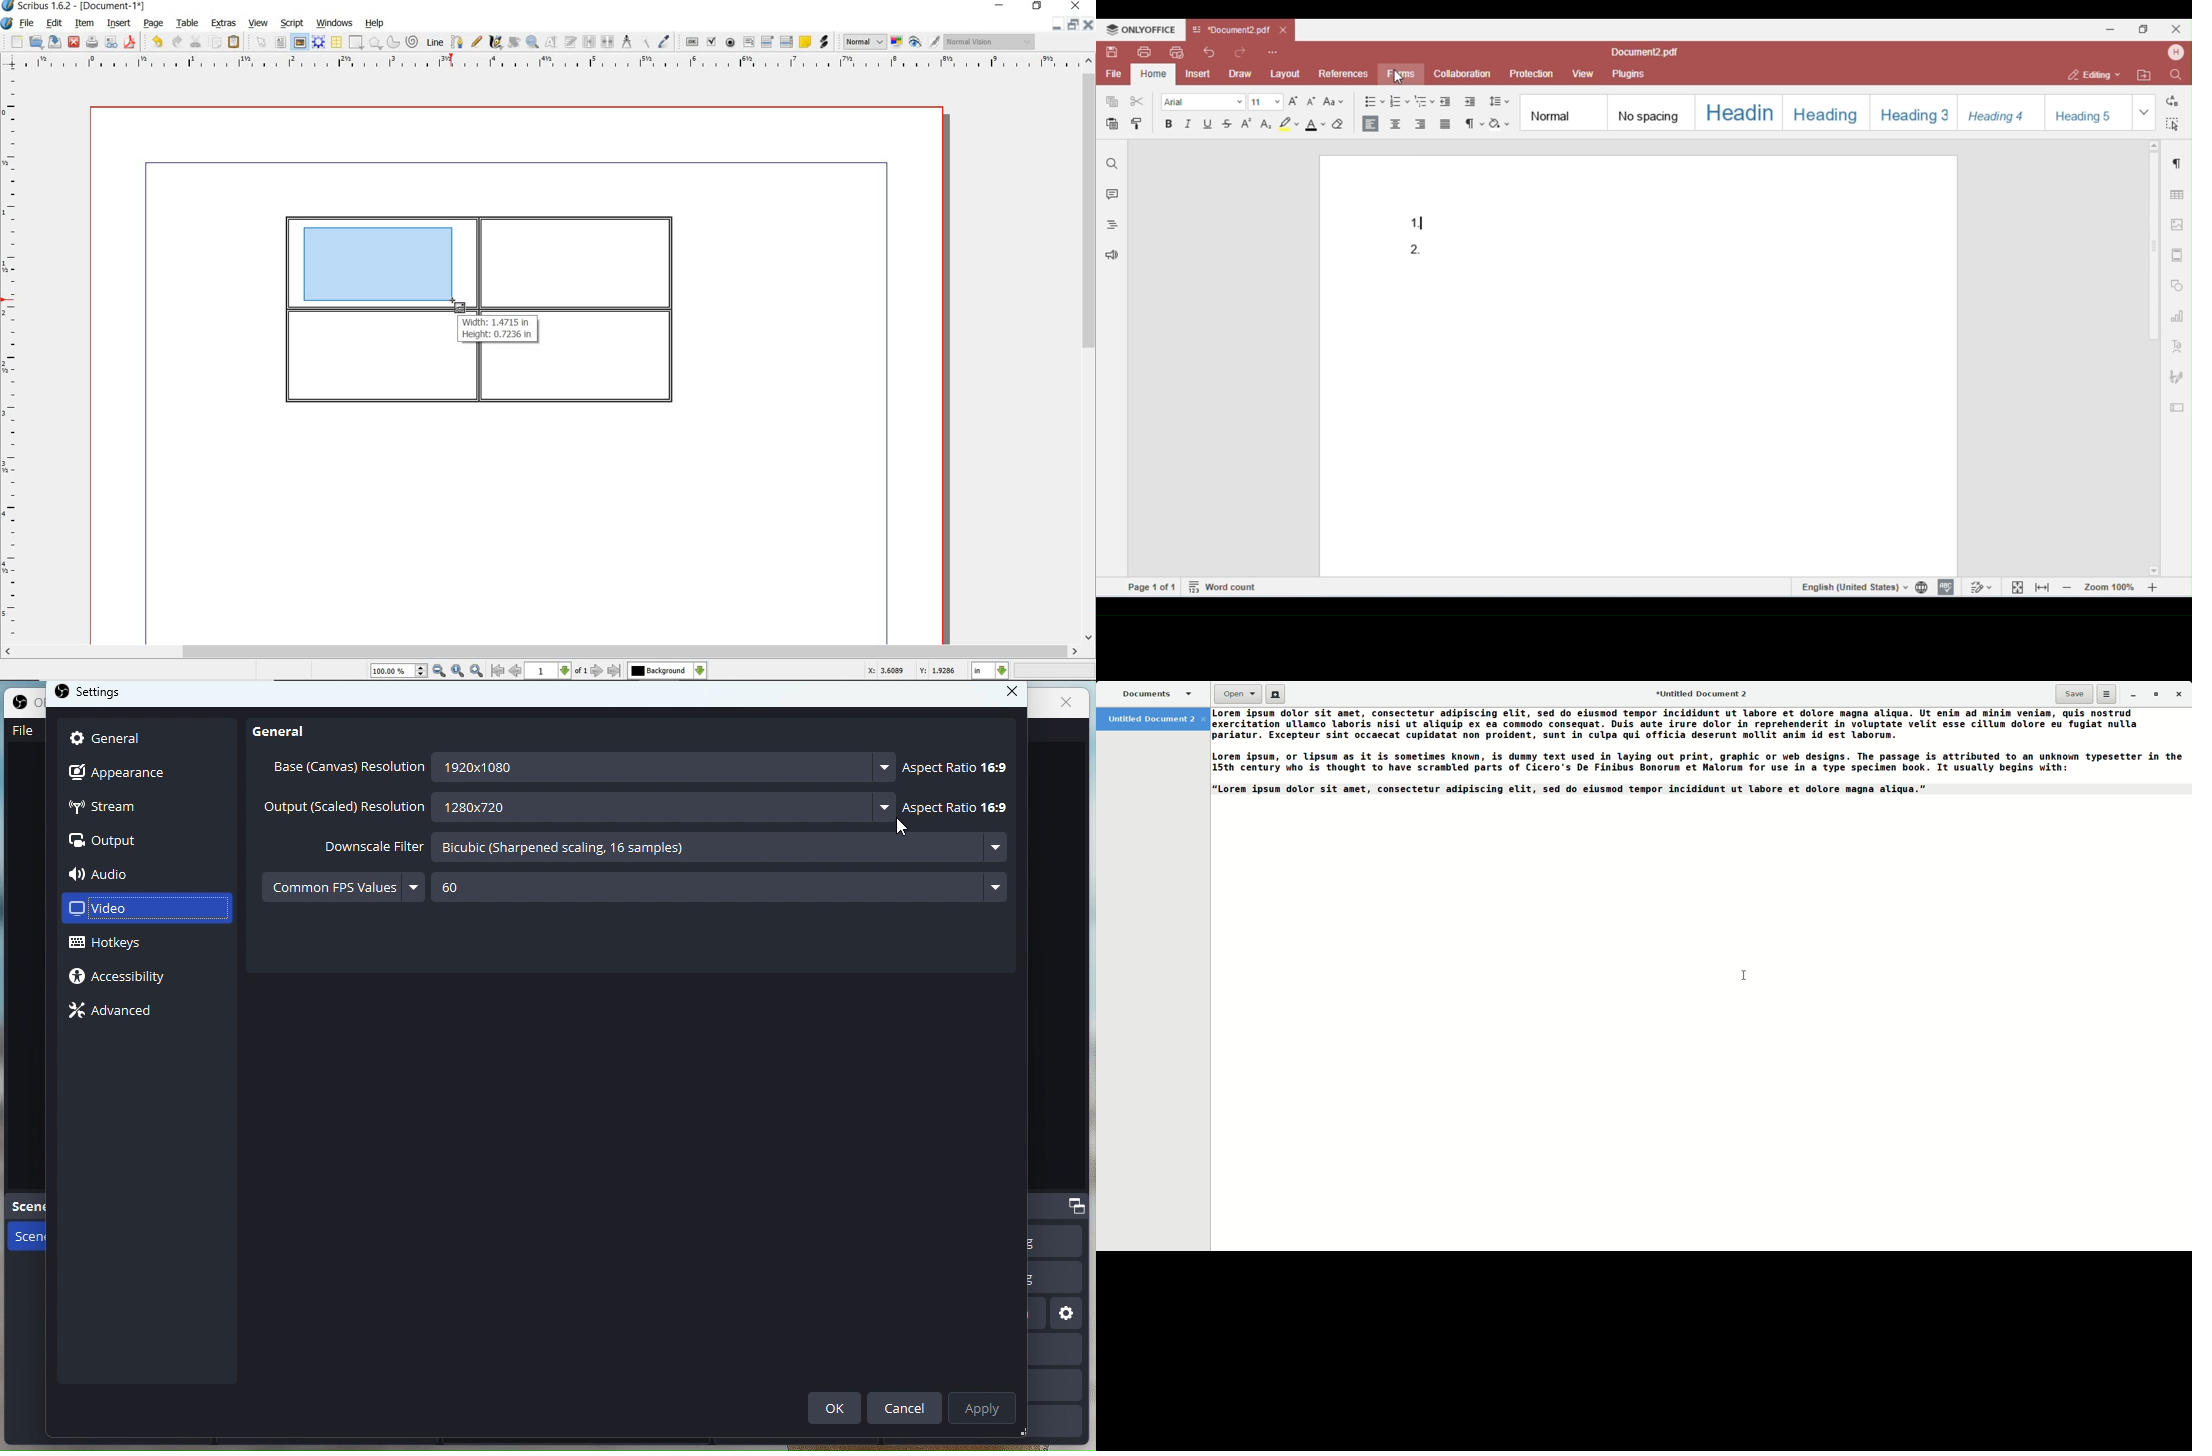 The height and width of the screenshot is (1456, 2212). Describe the element at coordinates (477, 671) in the screenshot. I see `zoom in` at that location.